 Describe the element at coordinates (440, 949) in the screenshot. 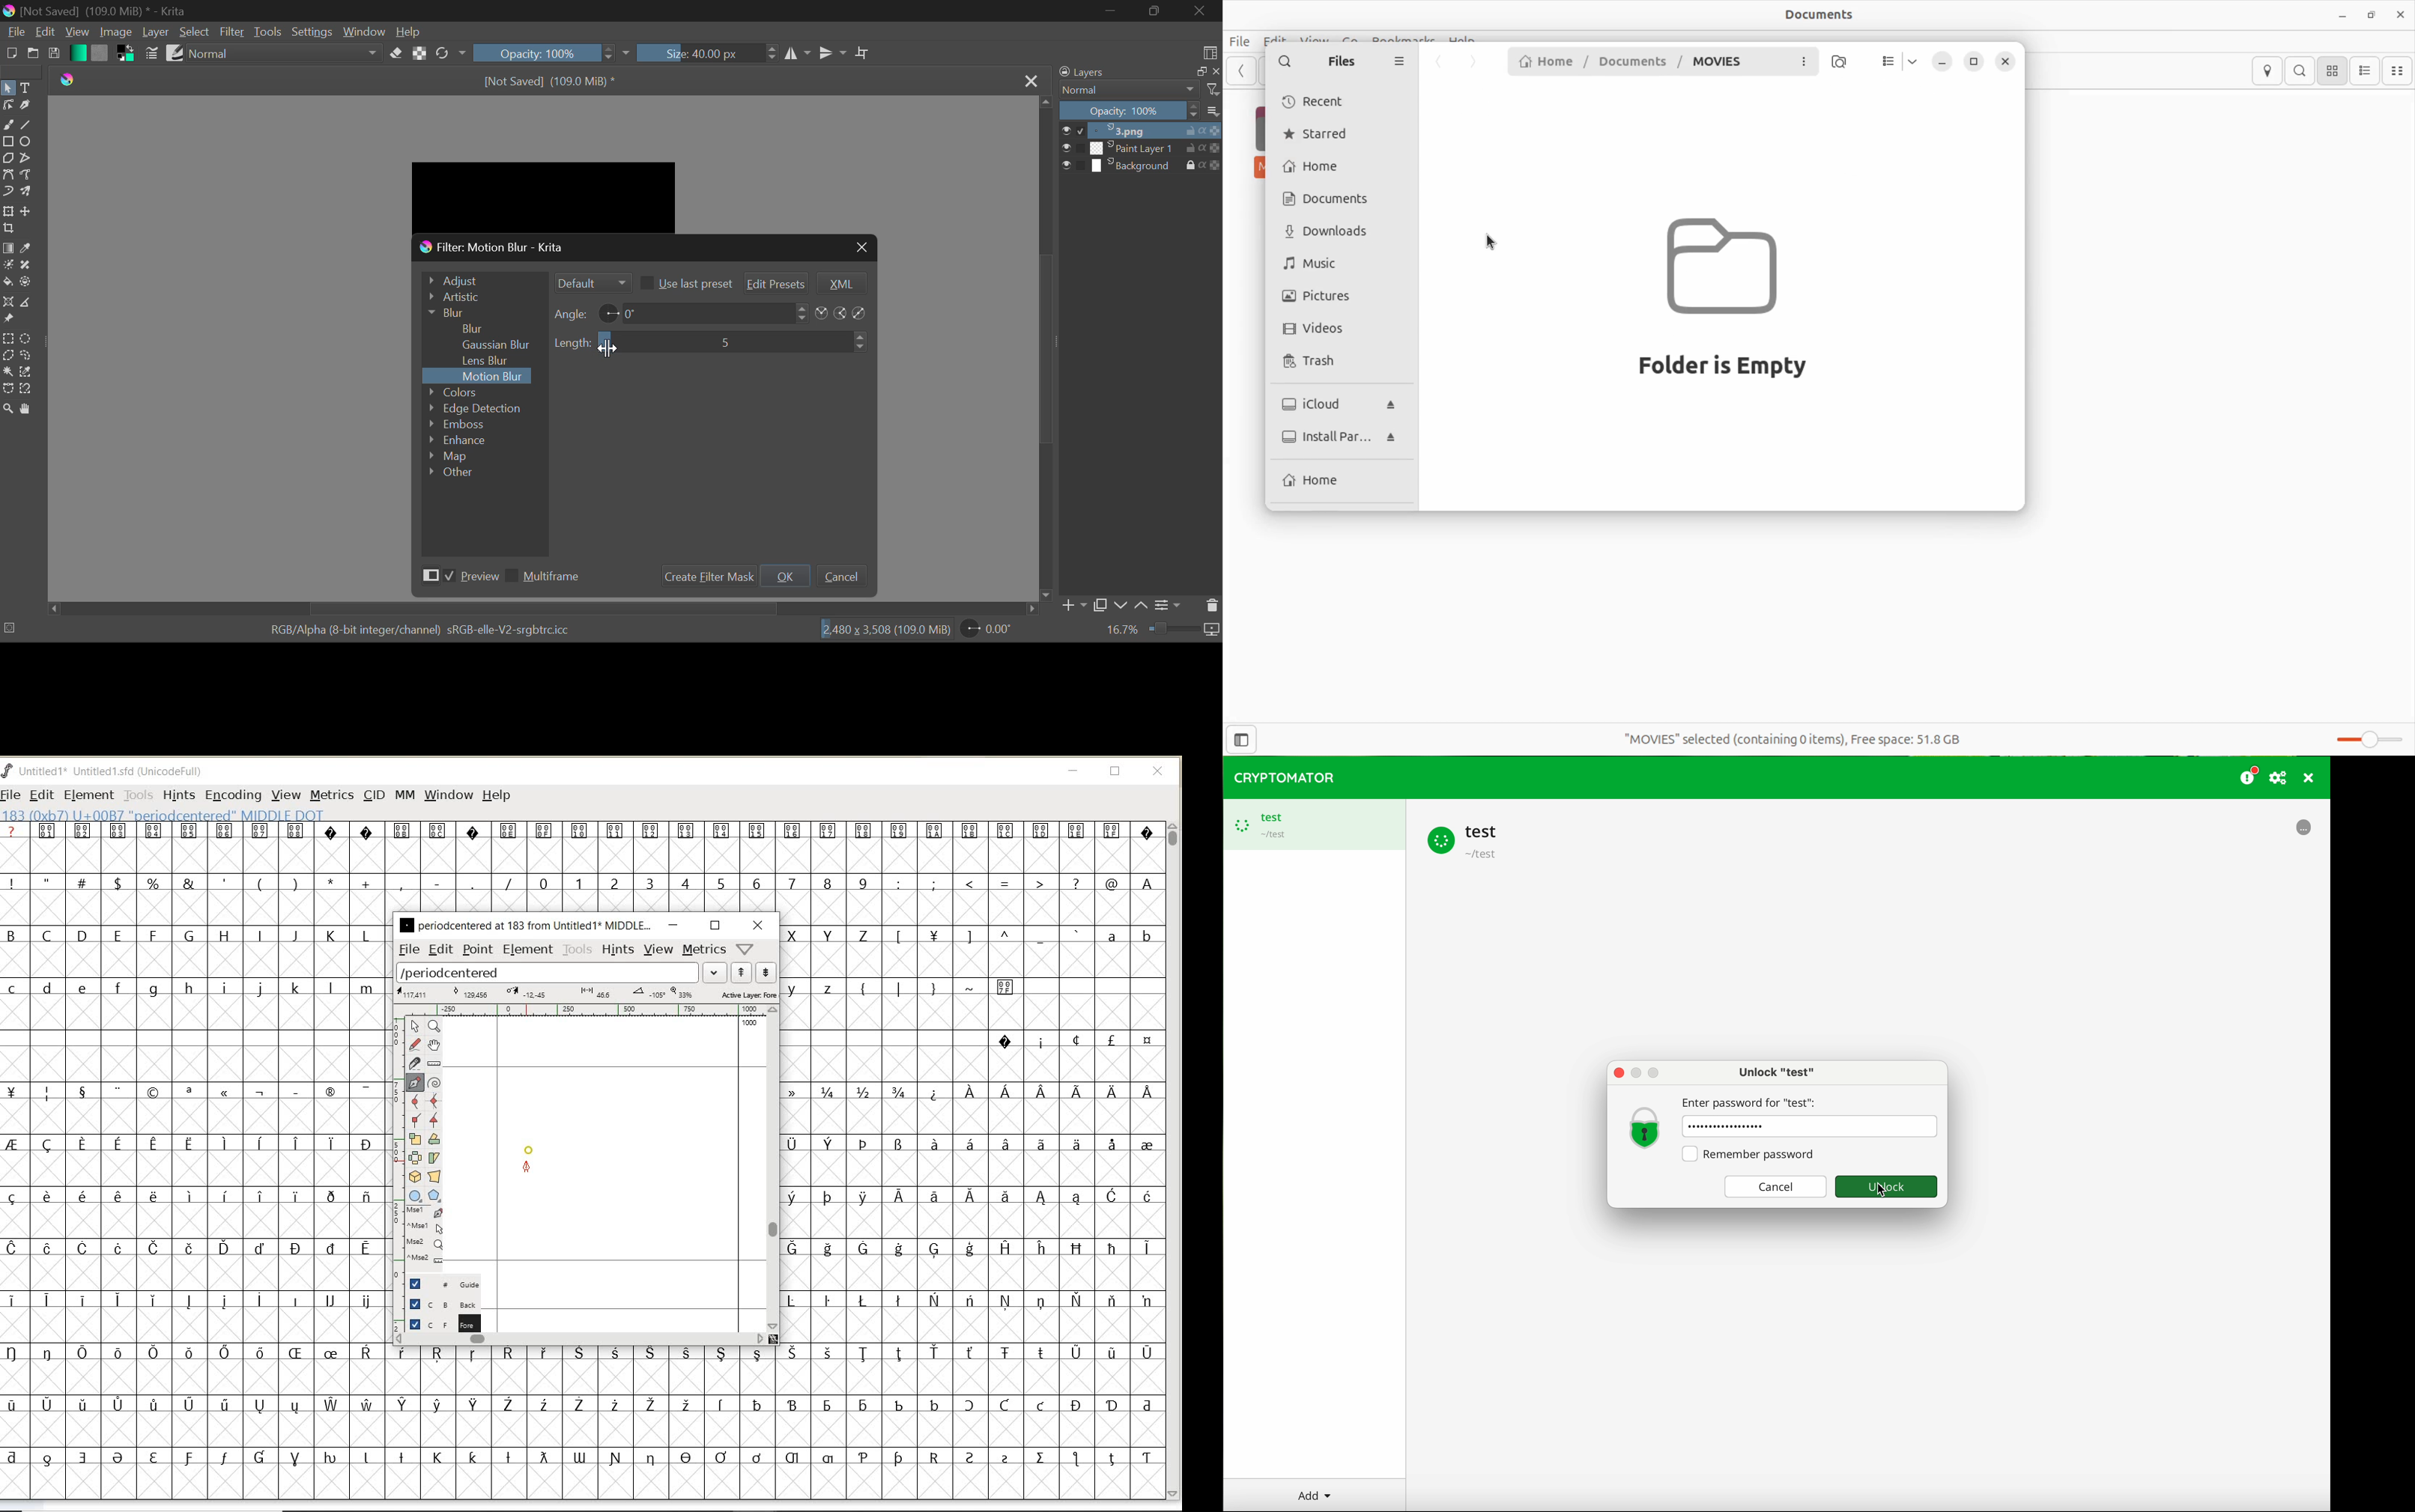

I see `edit` at that location.